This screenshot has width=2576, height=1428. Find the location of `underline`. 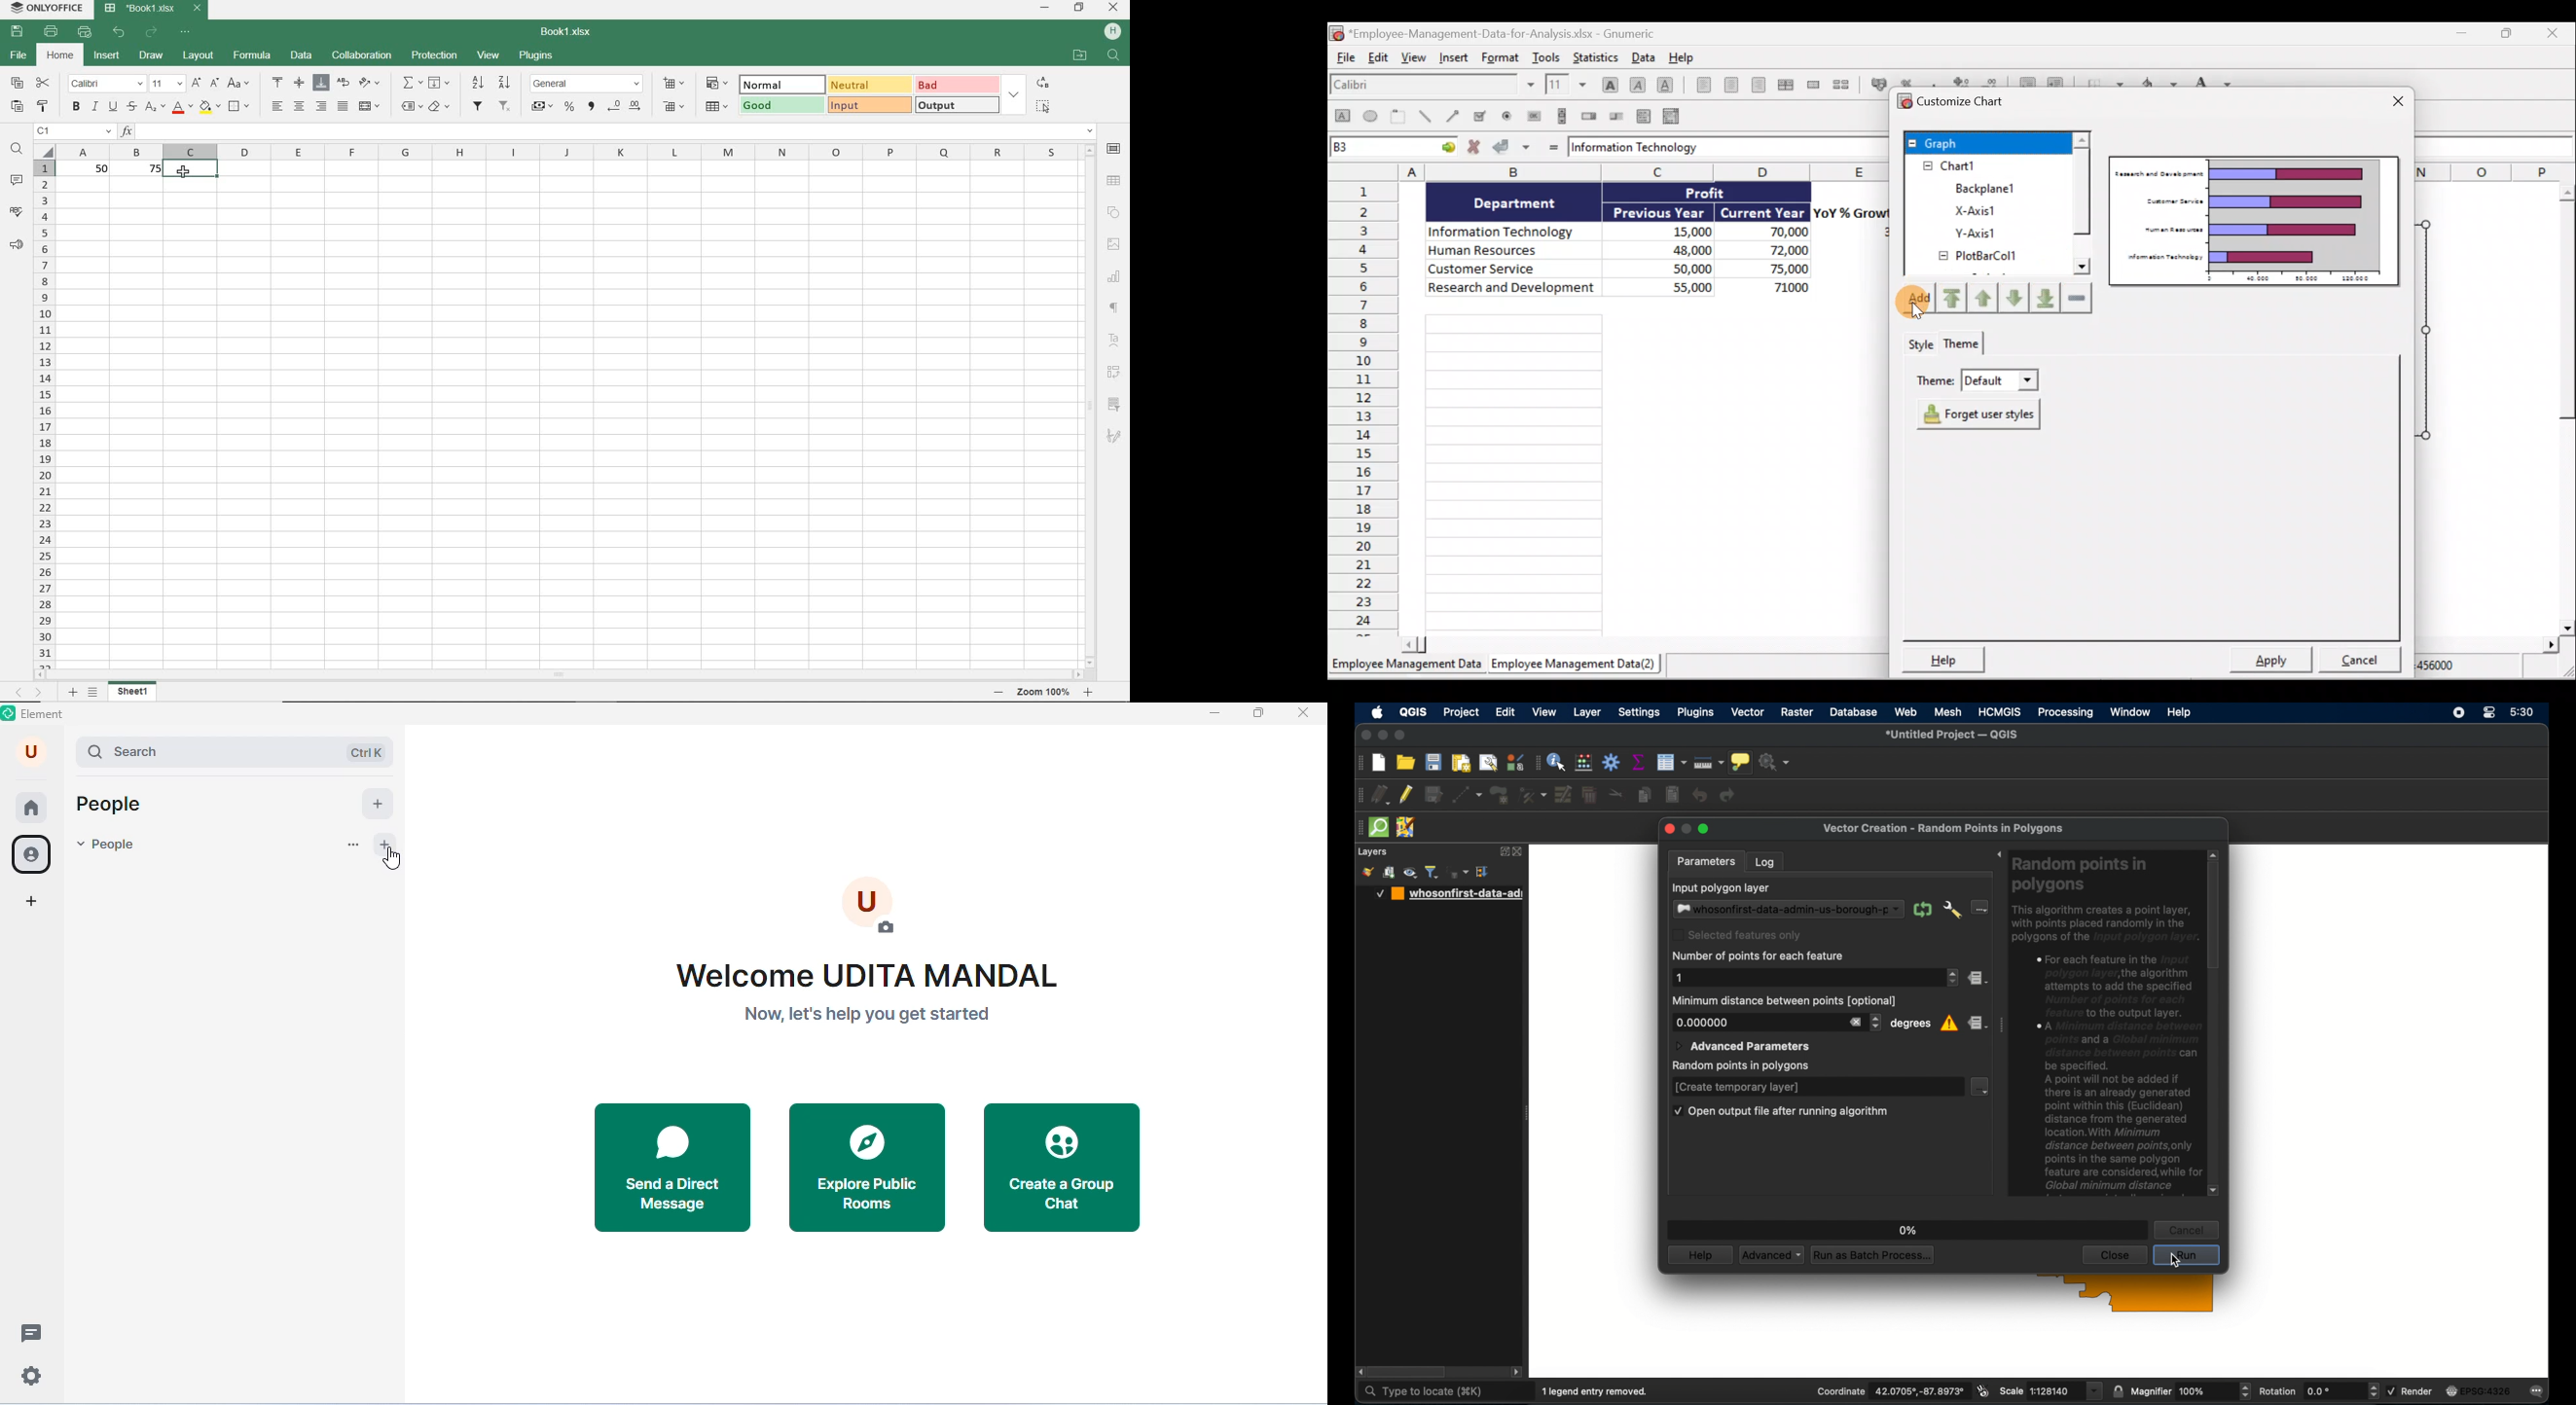

underline is located at coordinates (113, 108).